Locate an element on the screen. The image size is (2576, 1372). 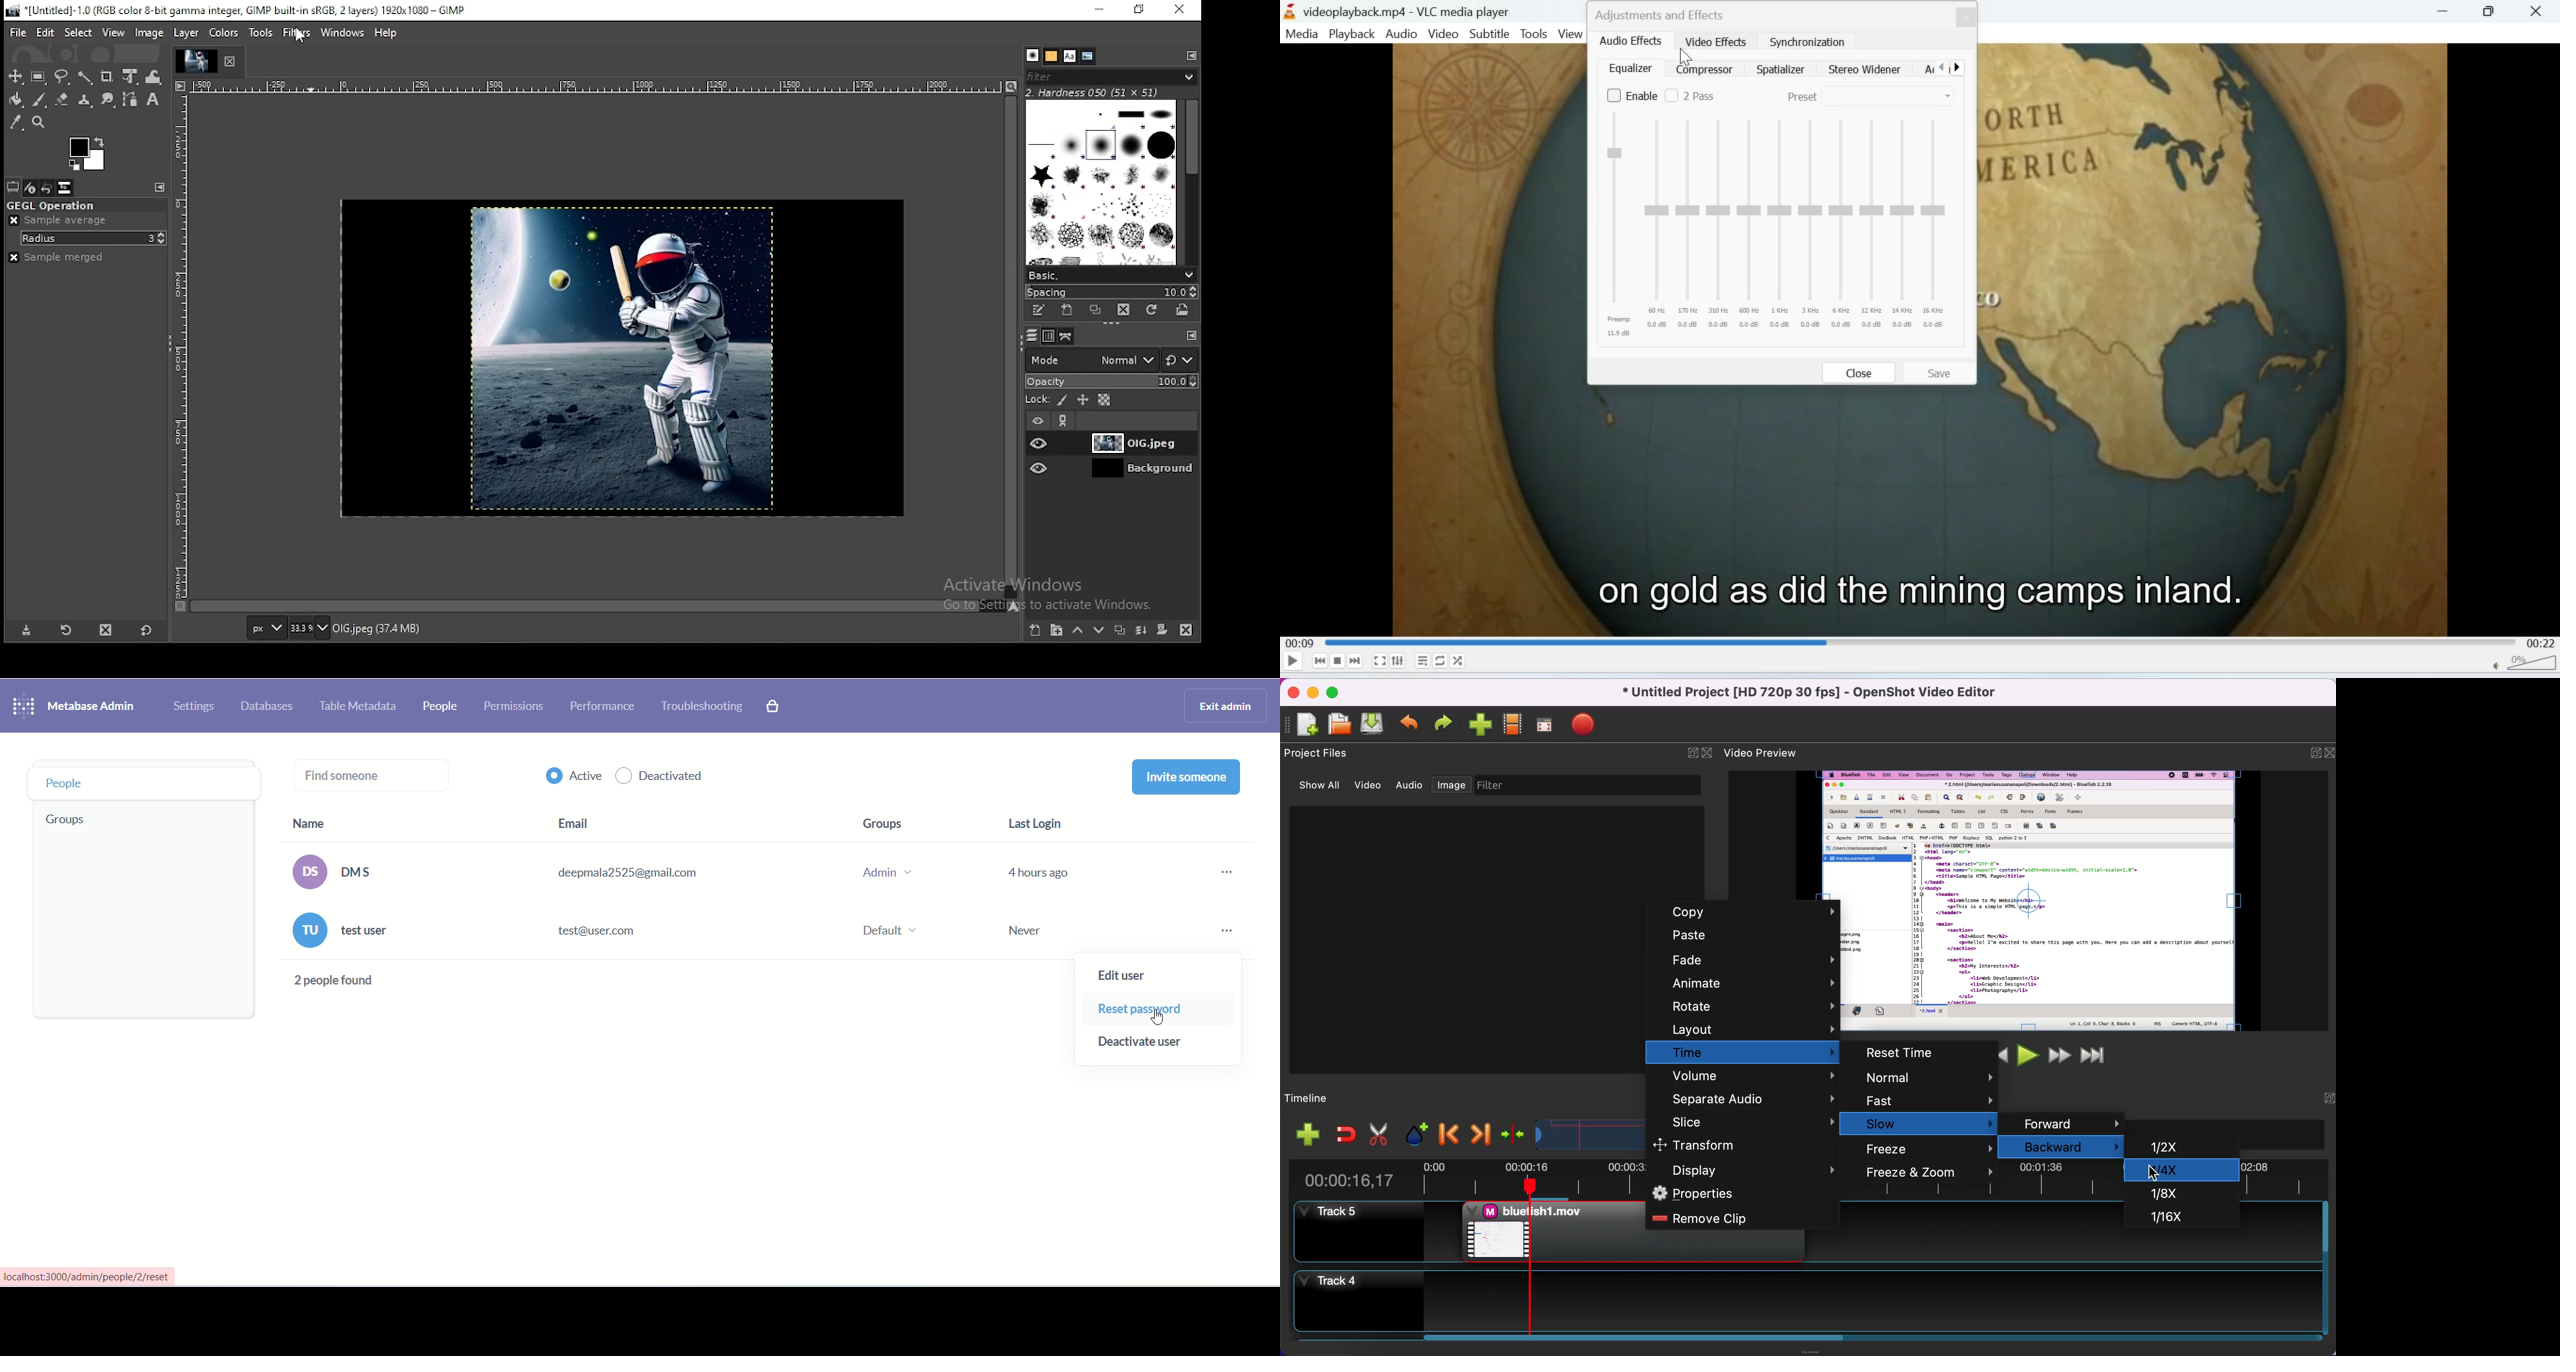
display is located at coordinates (1742, 1169).